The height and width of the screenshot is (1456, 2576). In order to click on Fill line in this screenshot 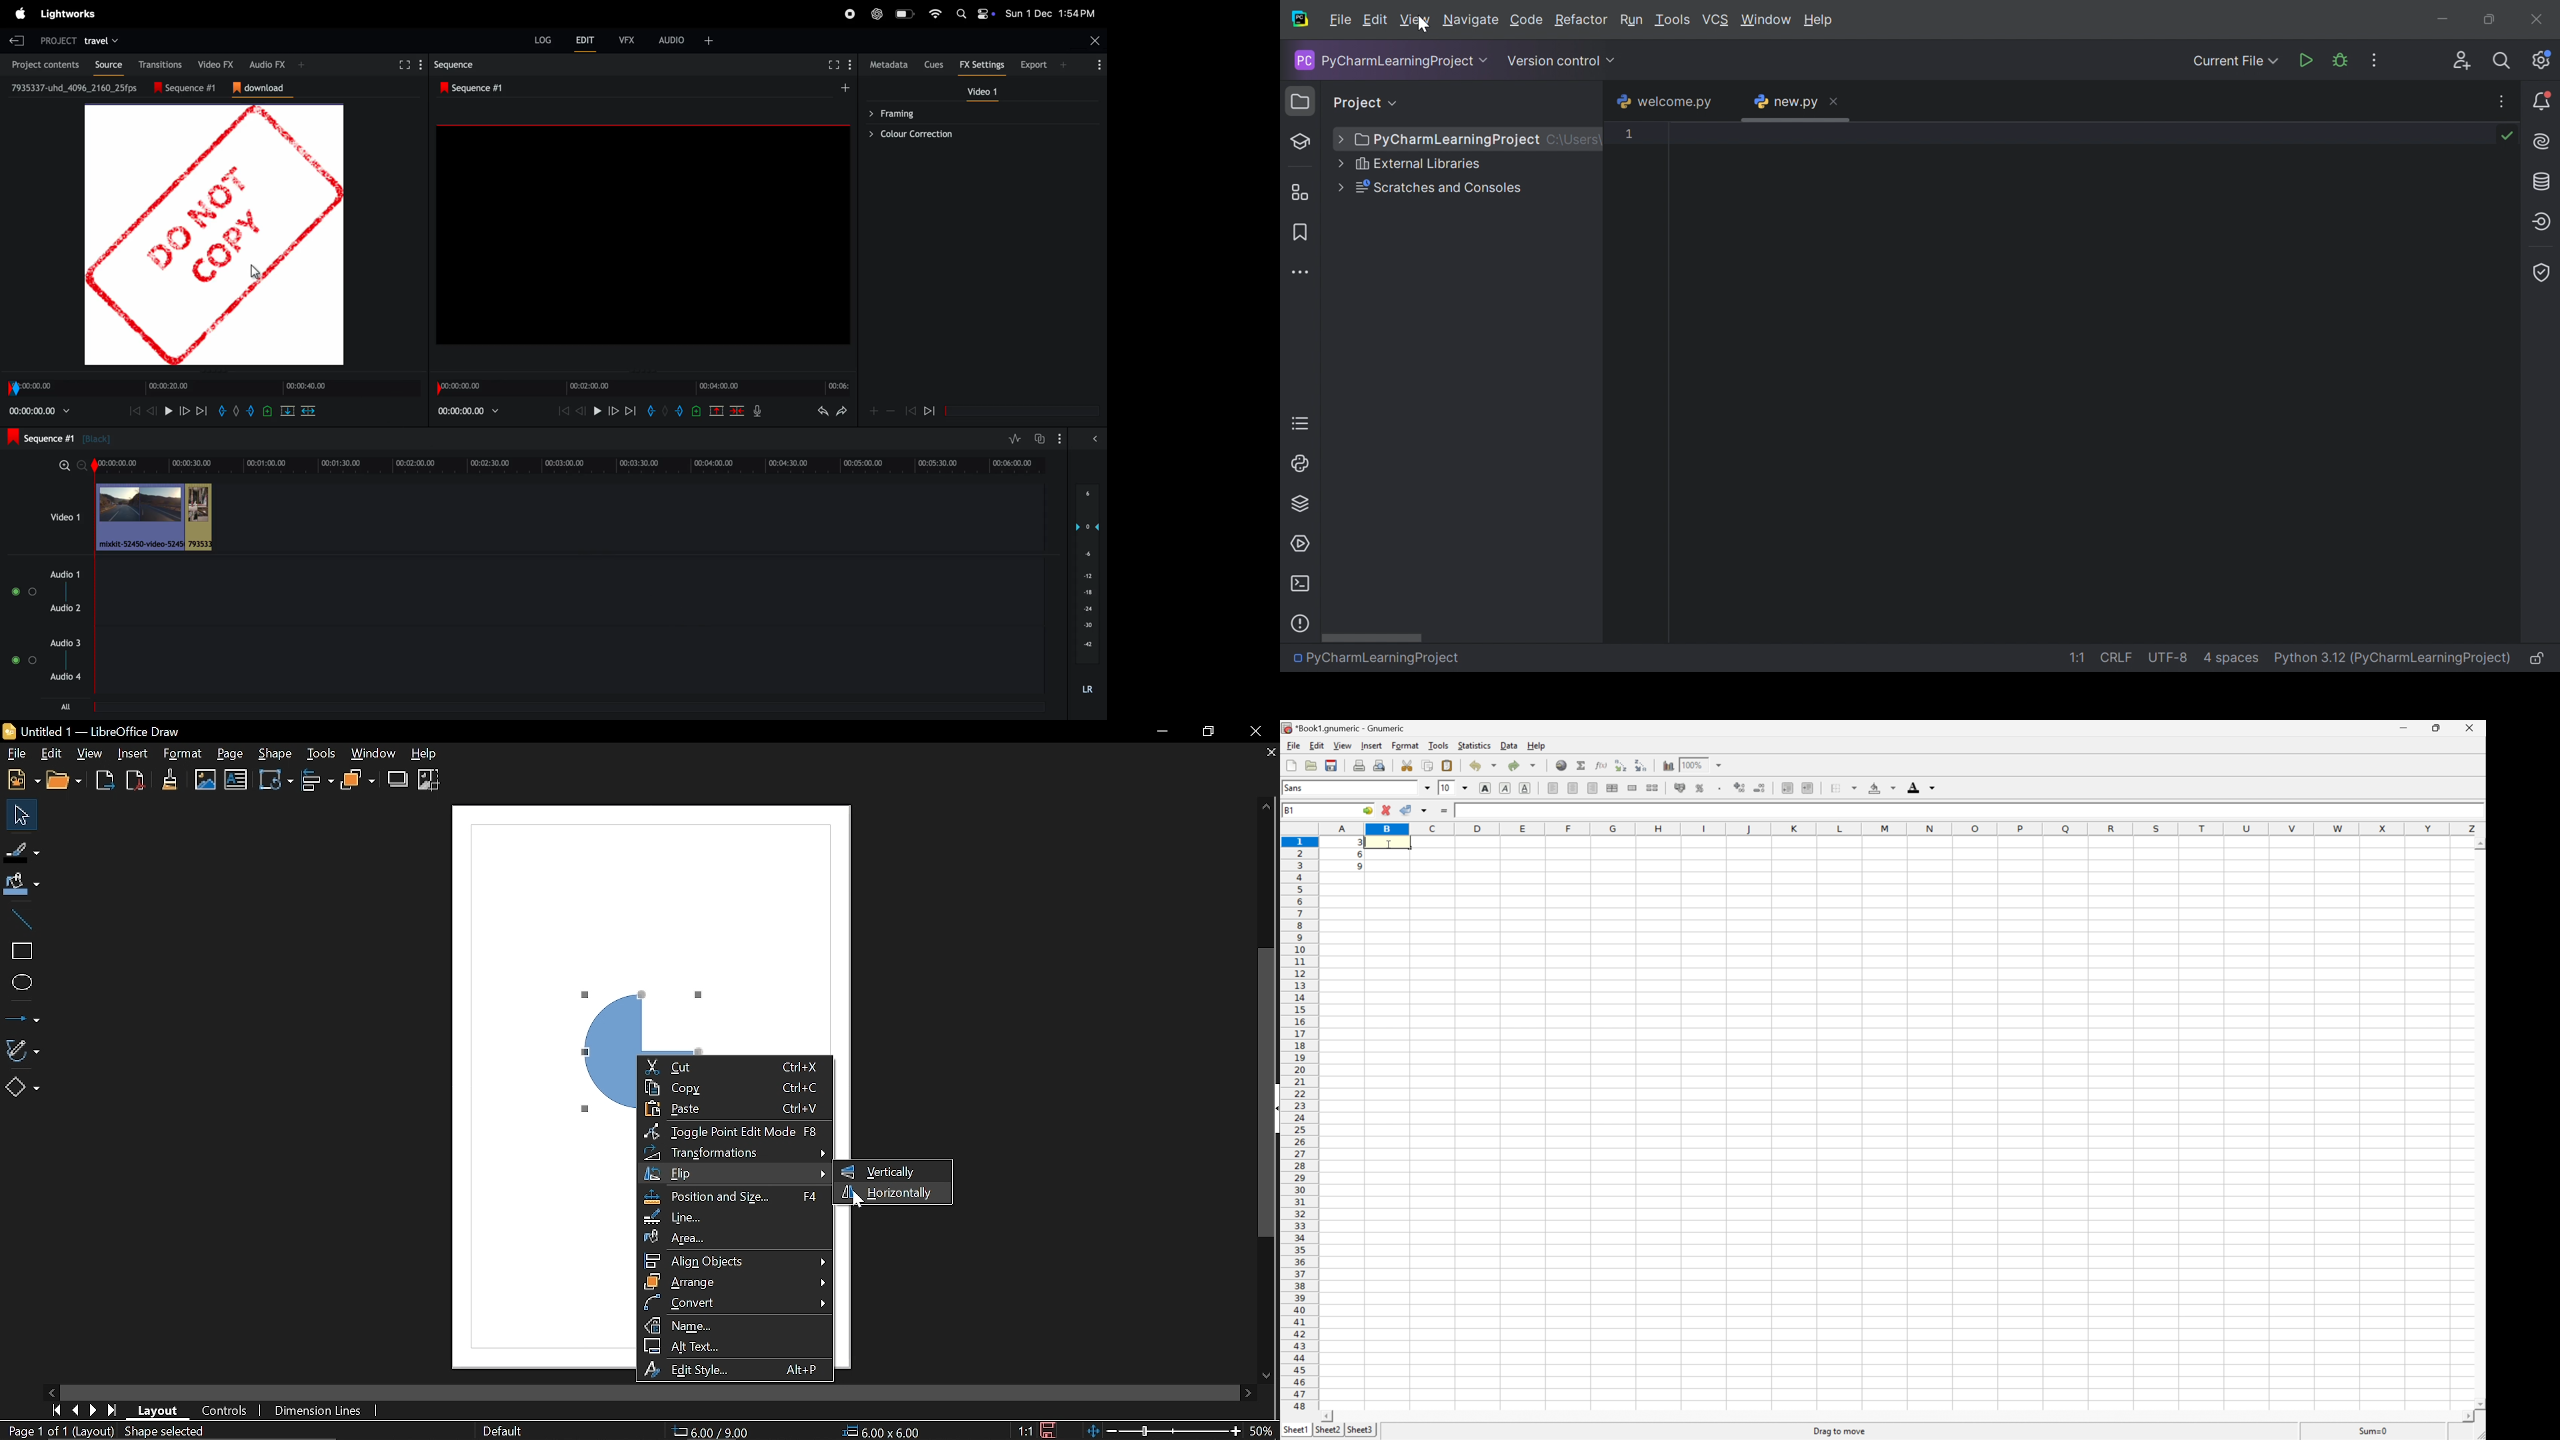, I will do `click(22, 850)`.